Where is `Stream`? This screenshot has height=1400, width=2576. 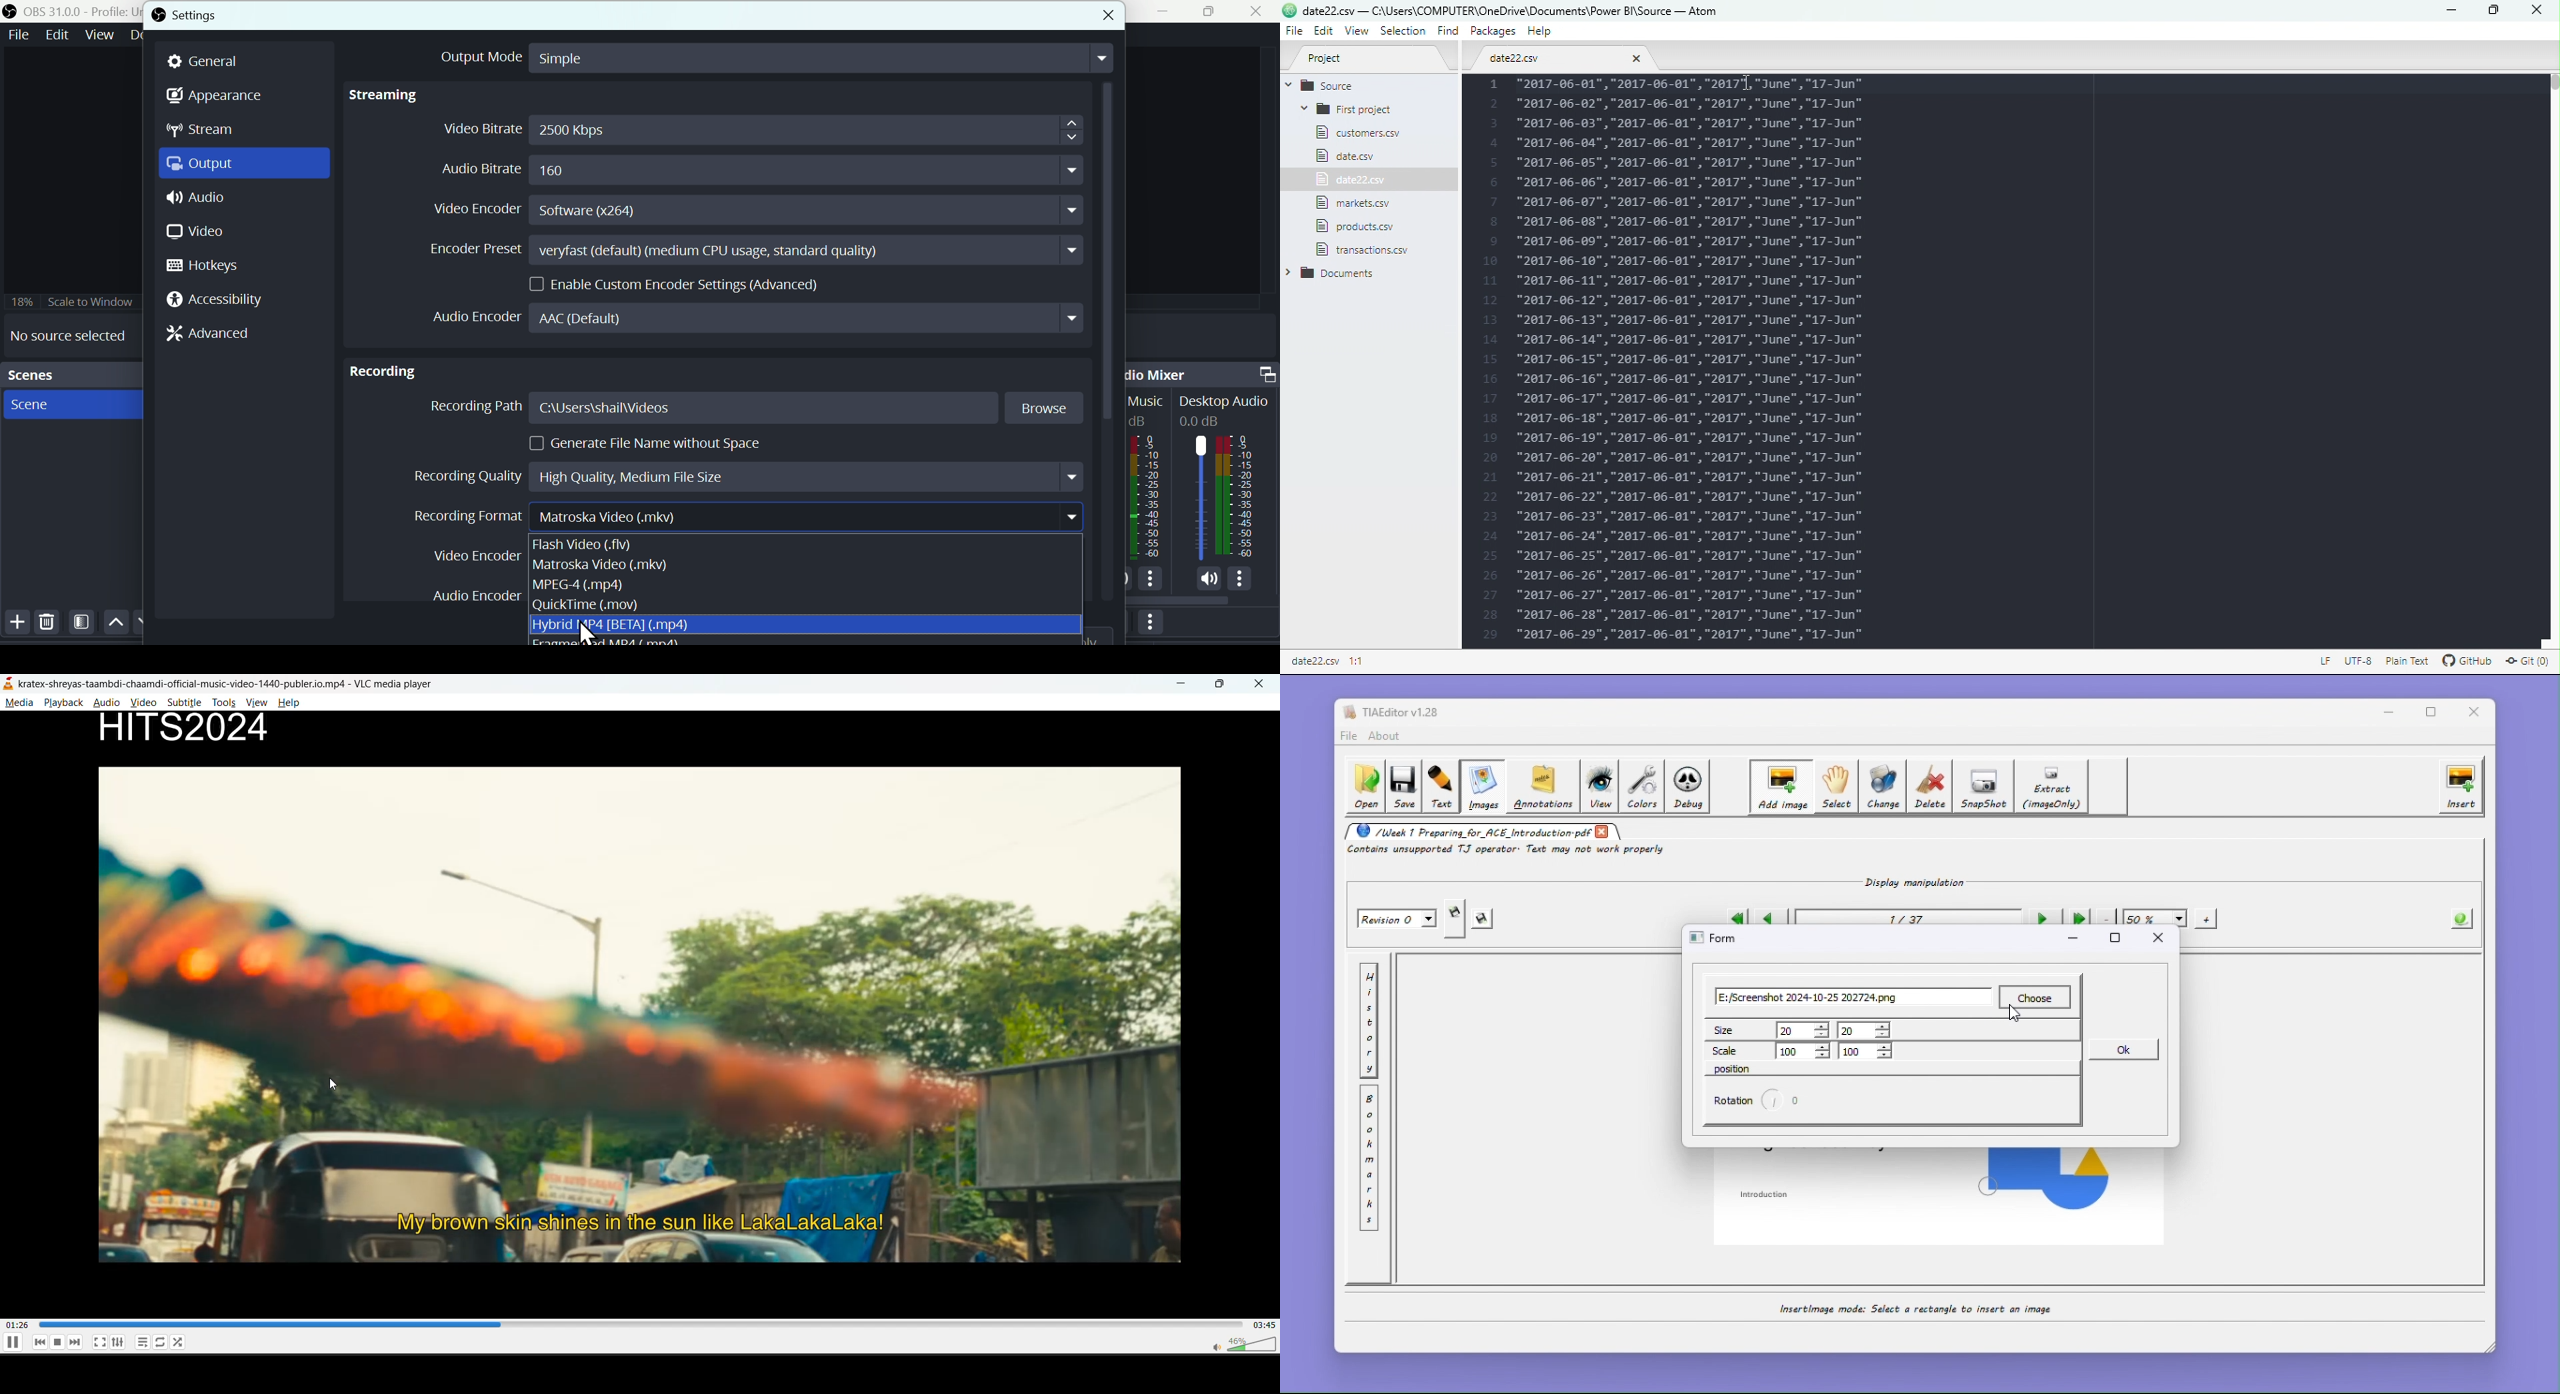 Stream is located at coordinates (208, 129).